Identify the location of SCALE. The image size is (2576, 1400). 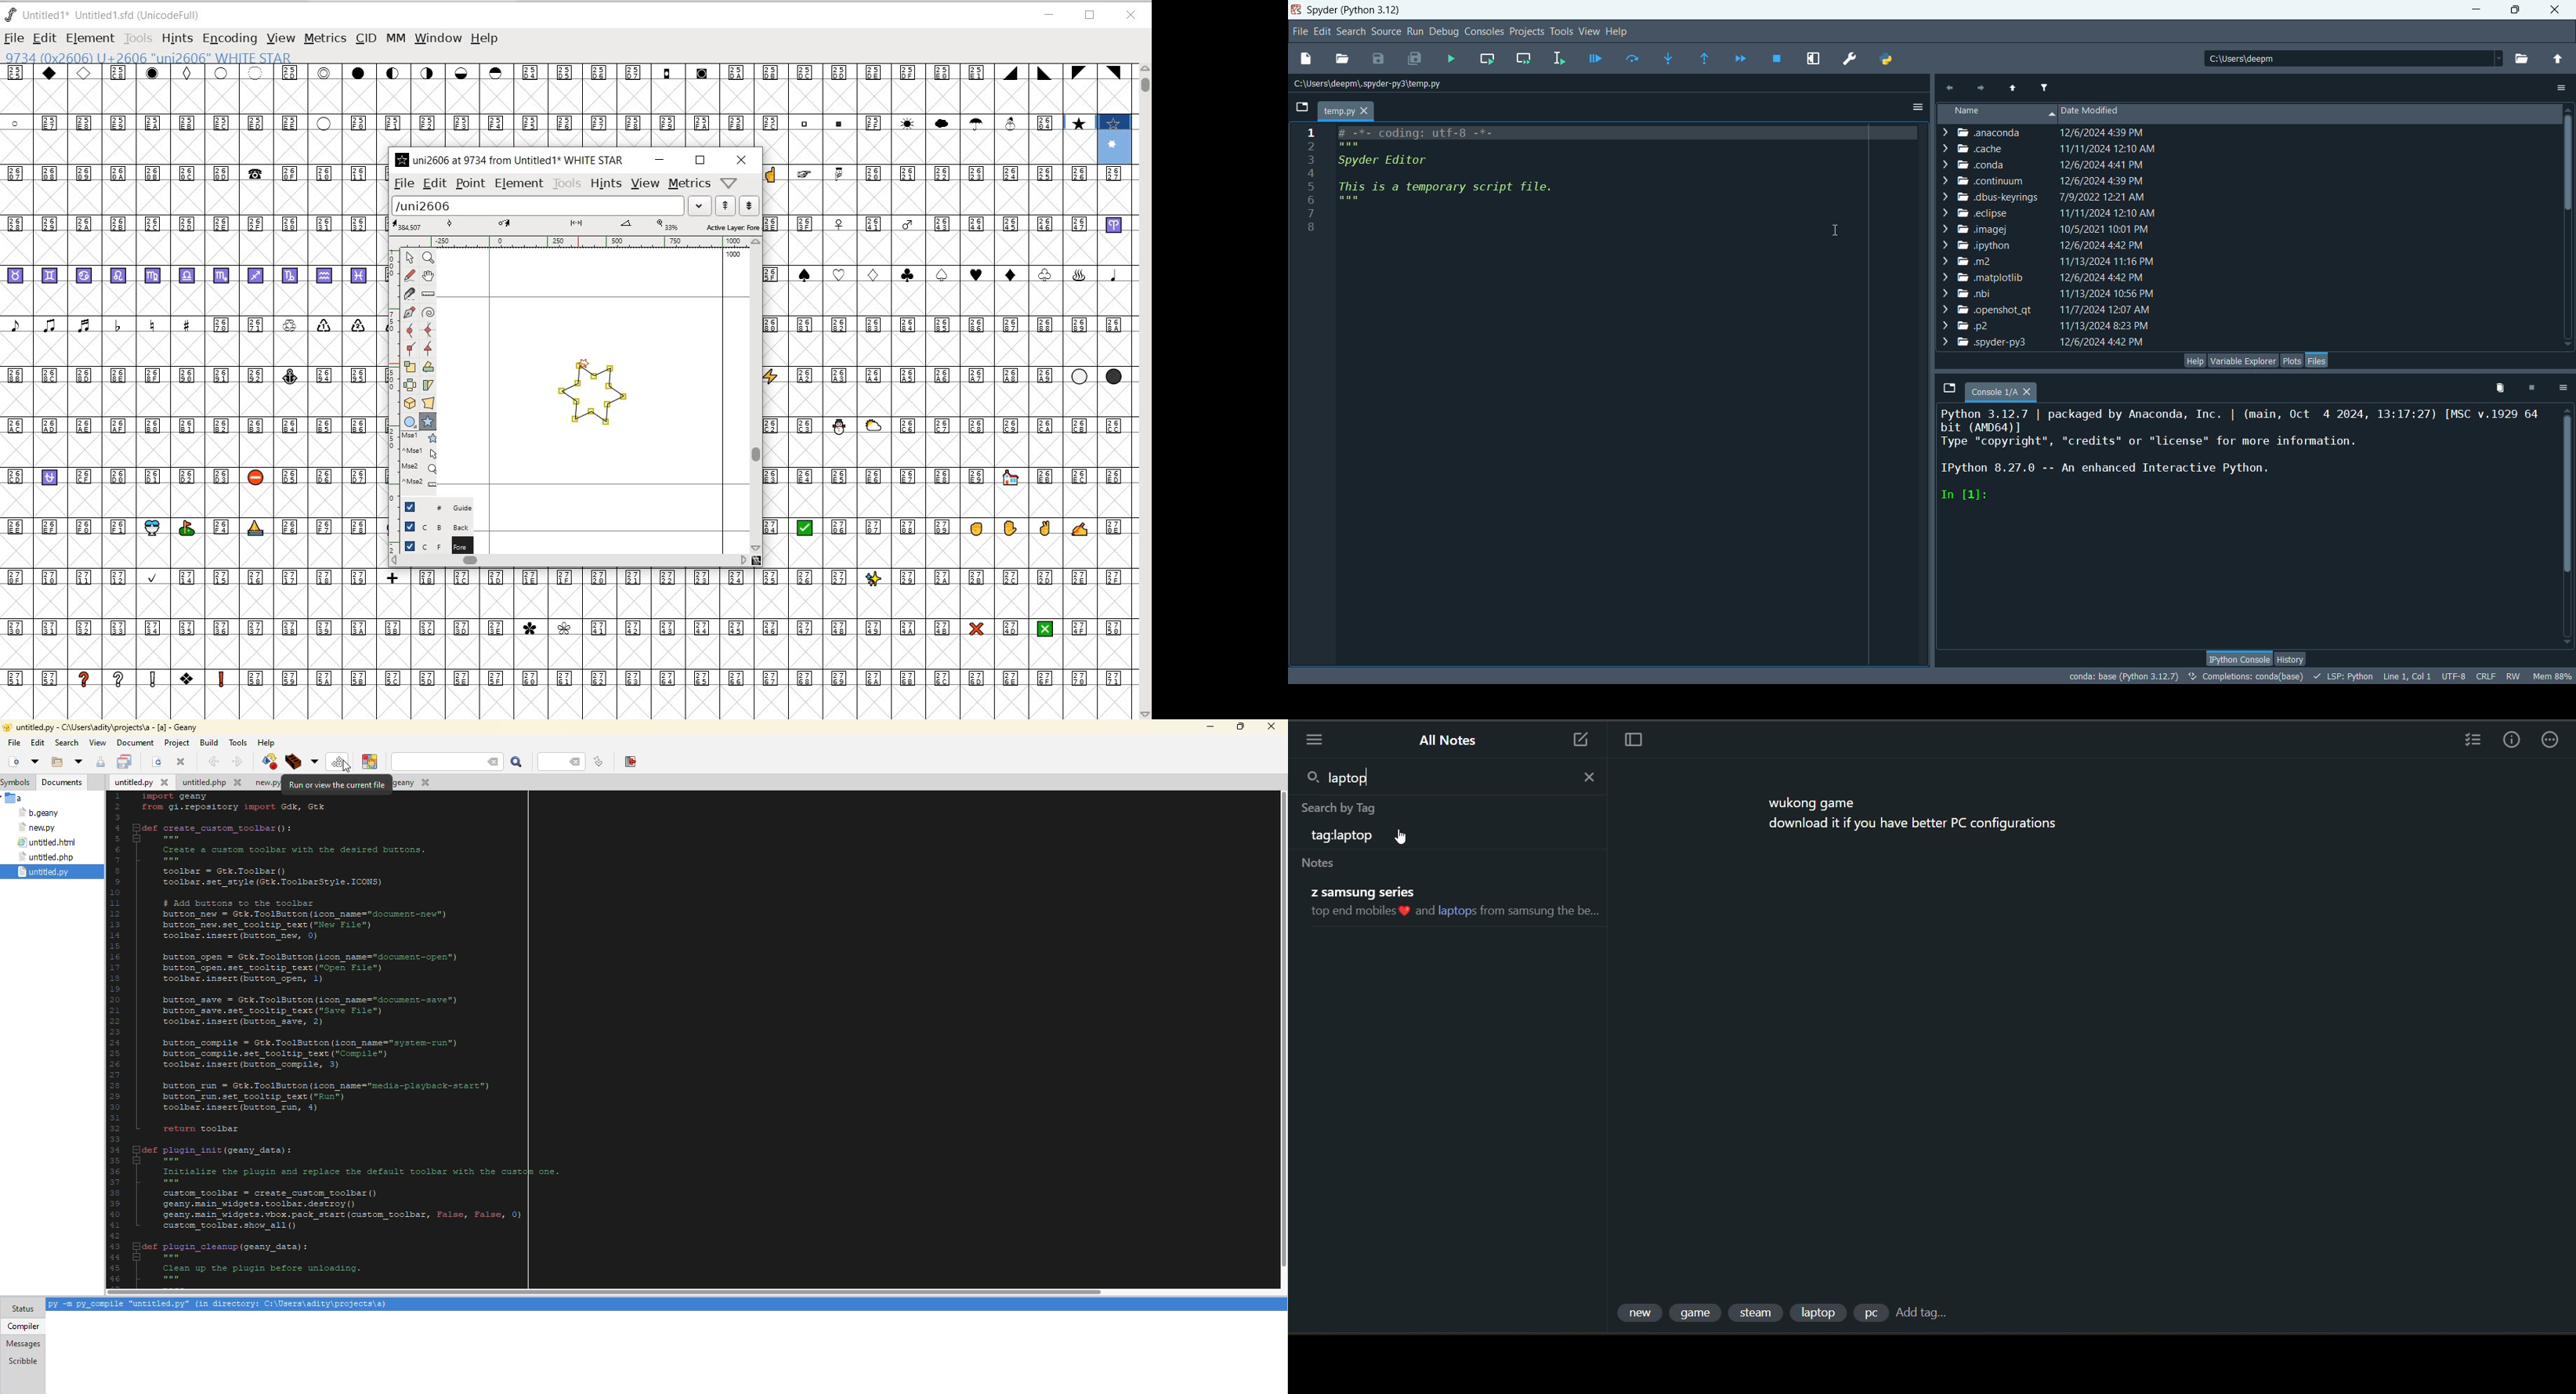
(392, 370).